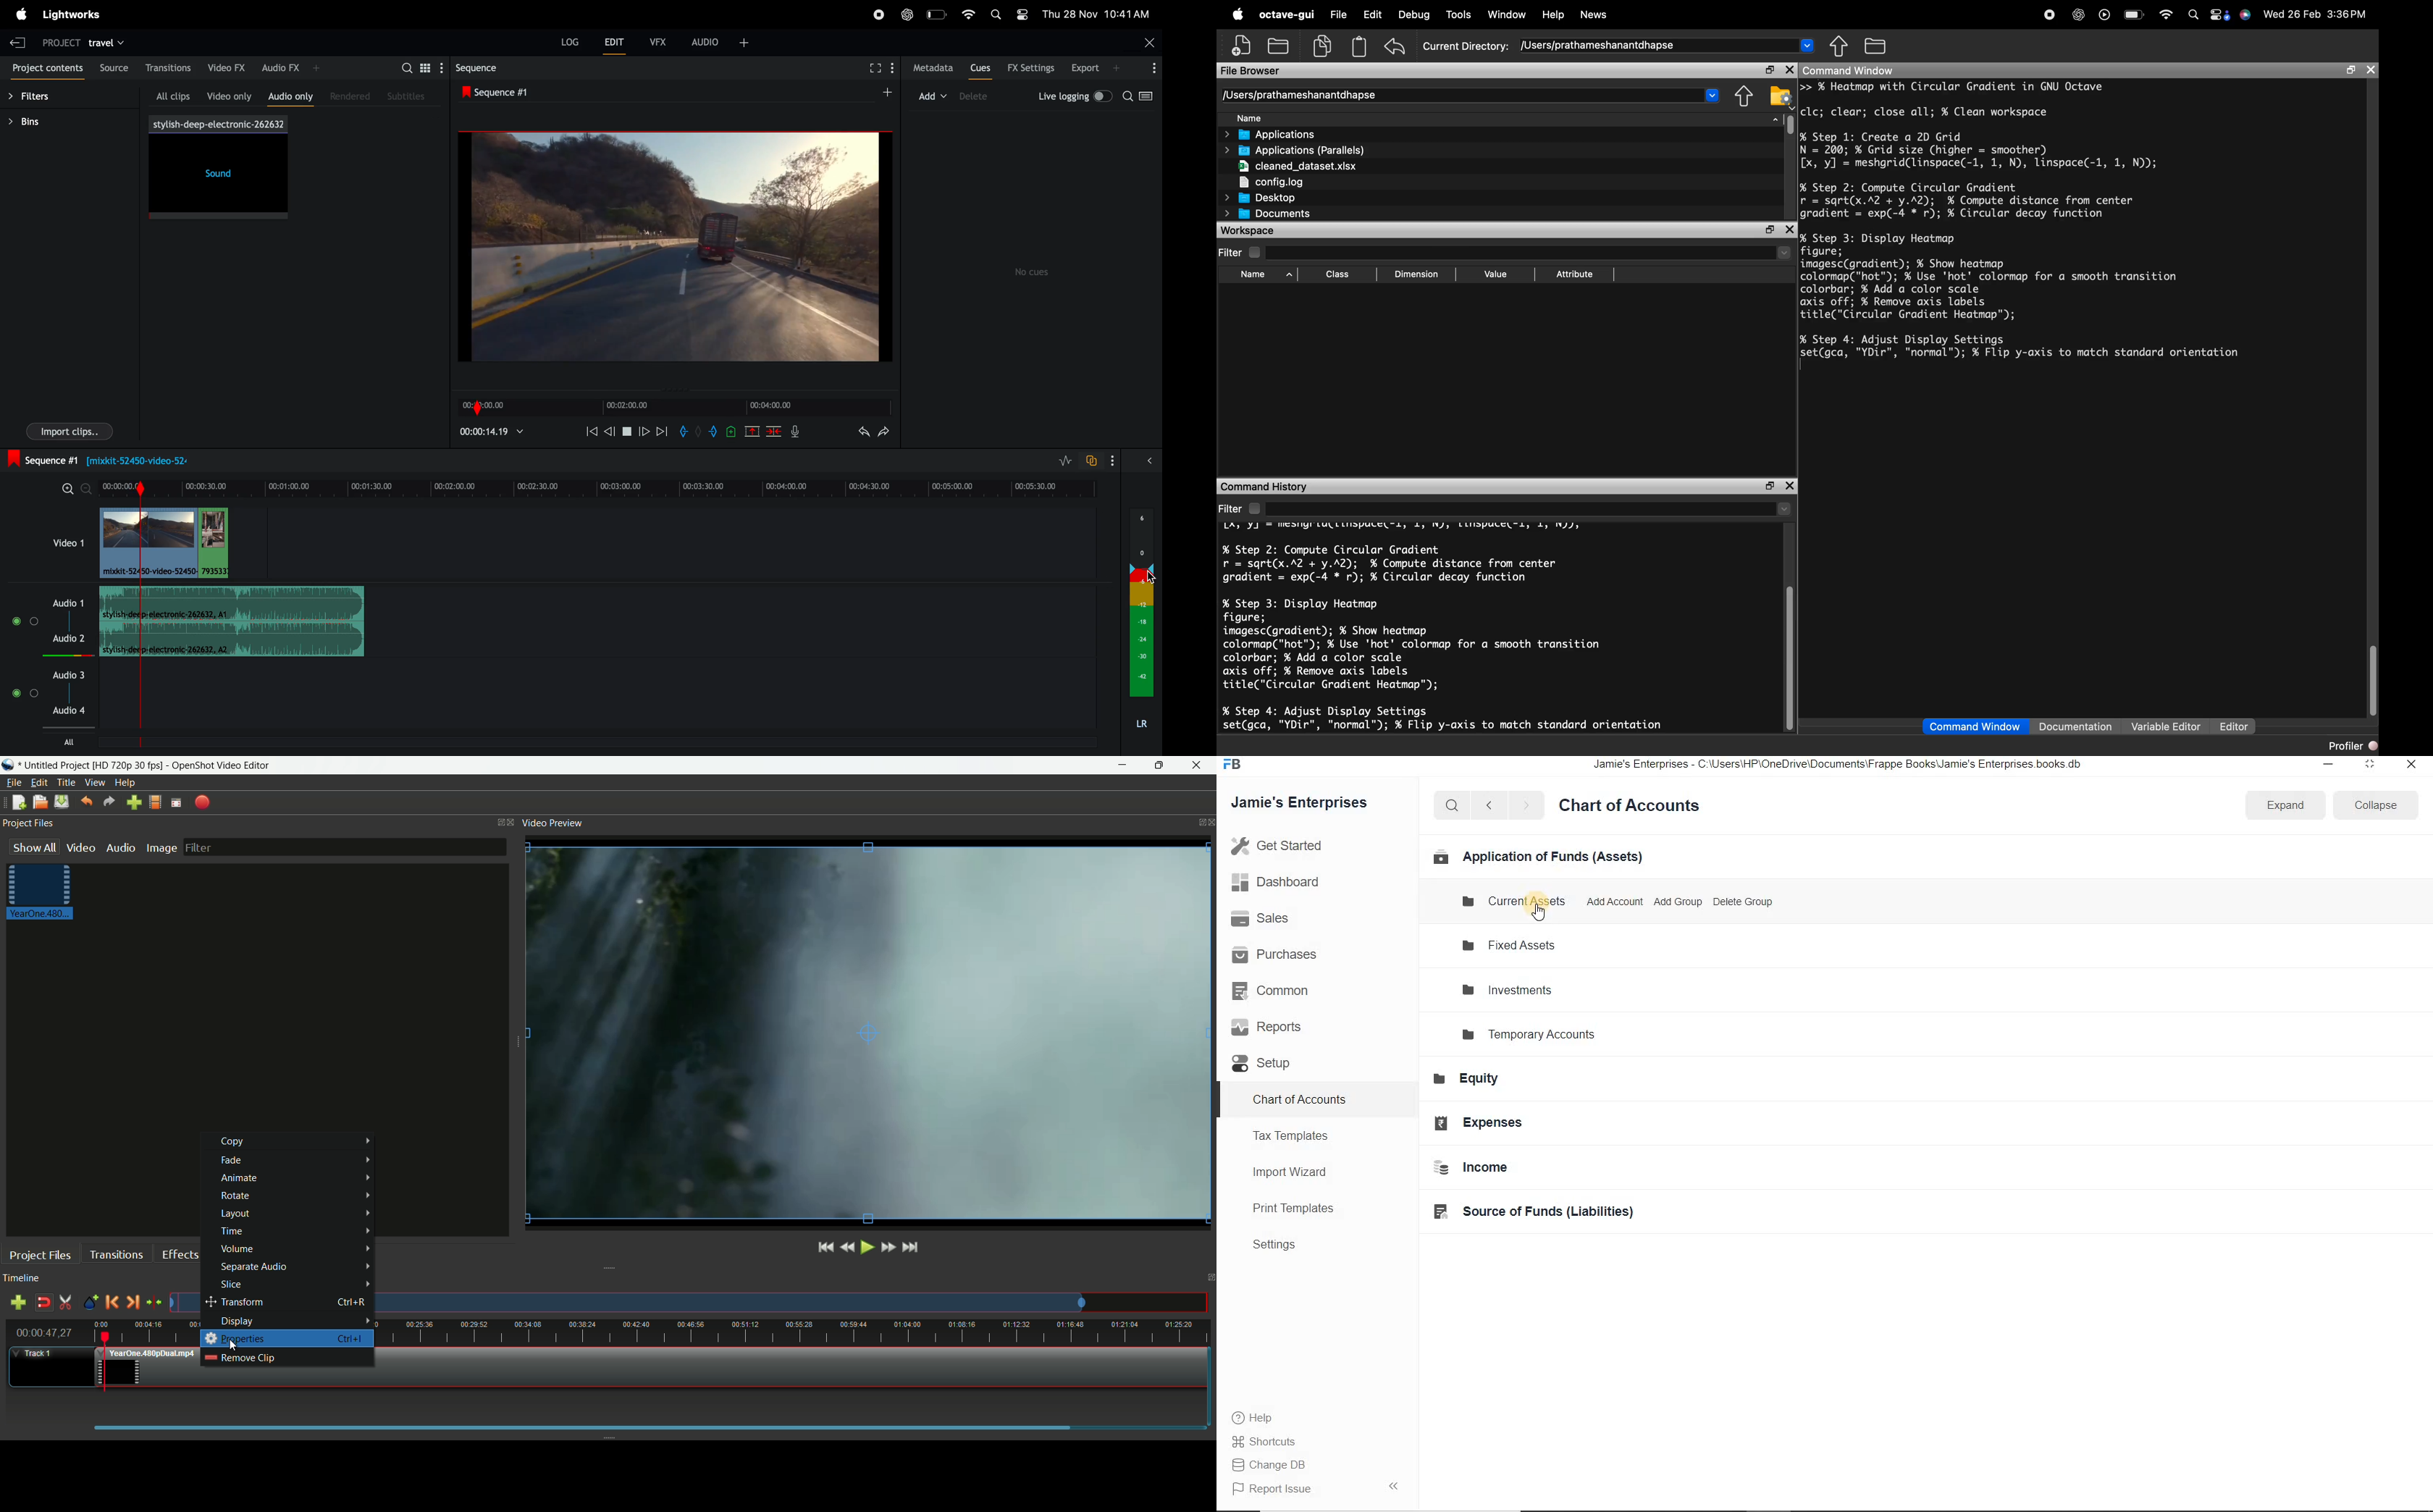 The width and height of the screenshot is (2436, 1512). Describe the element at coordinates (295, 1213) in the screenshot. I see `layout` at that location.